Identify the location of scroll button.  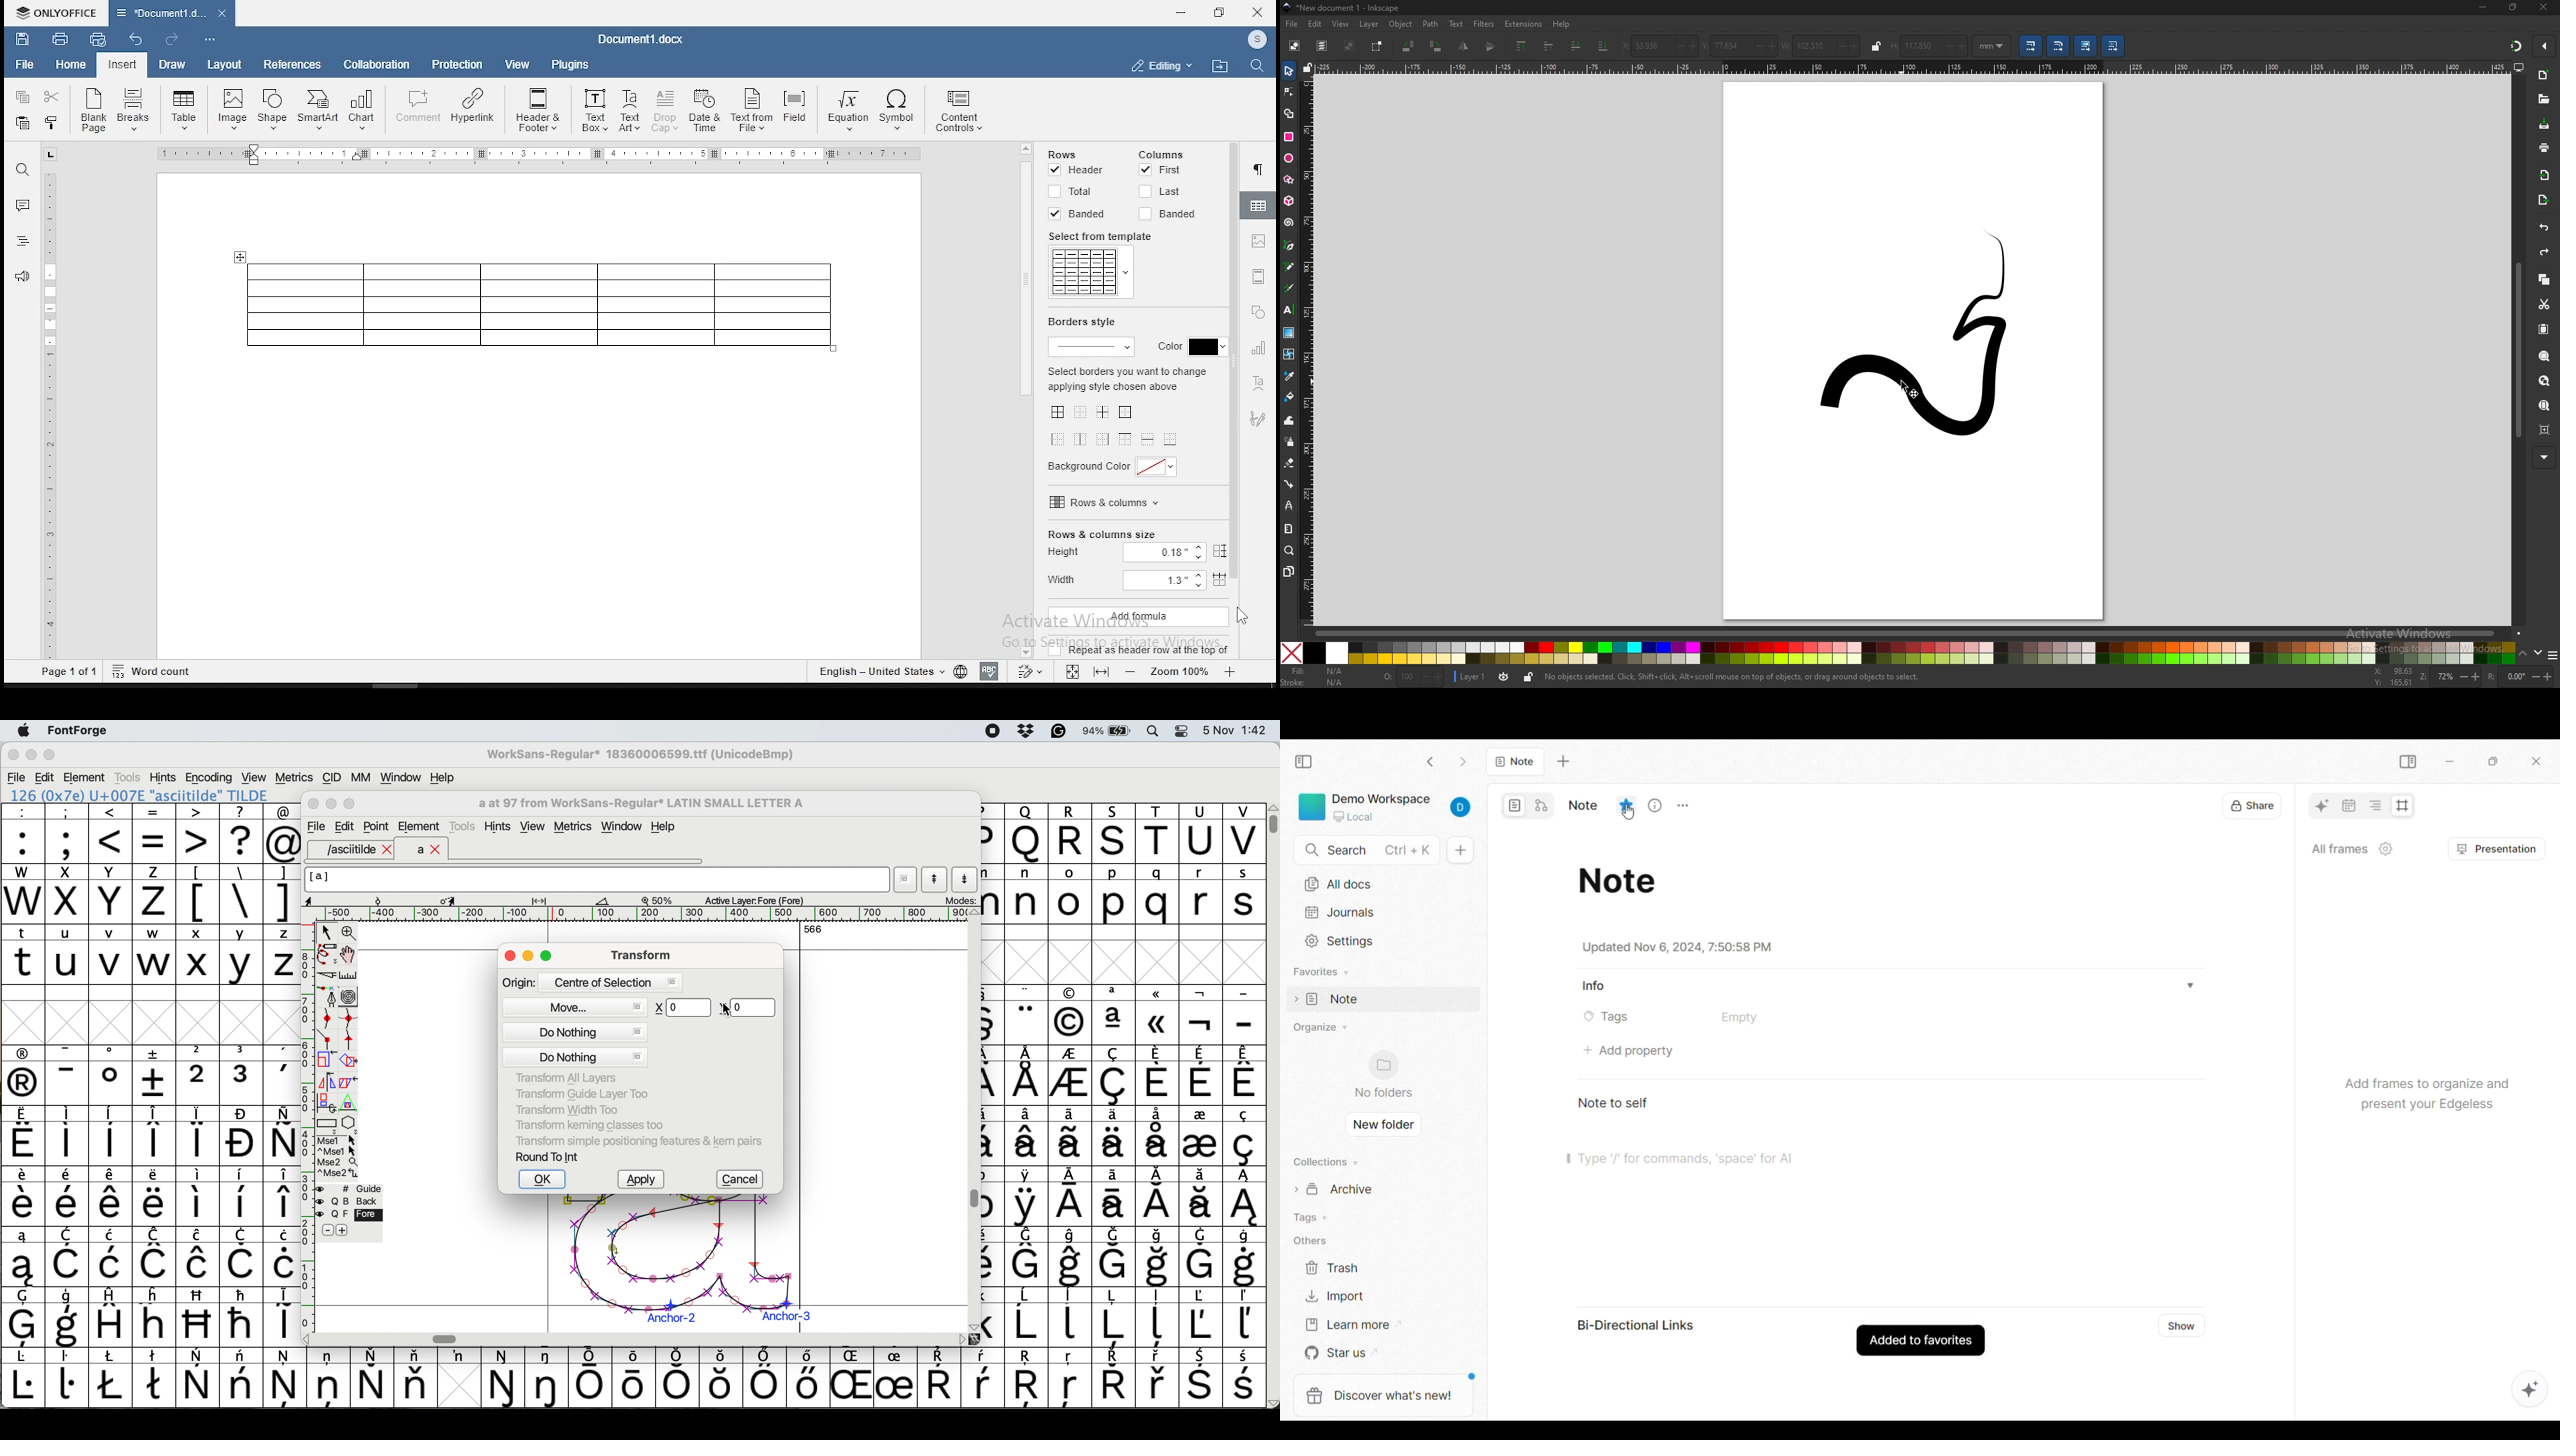
(972, 1327).